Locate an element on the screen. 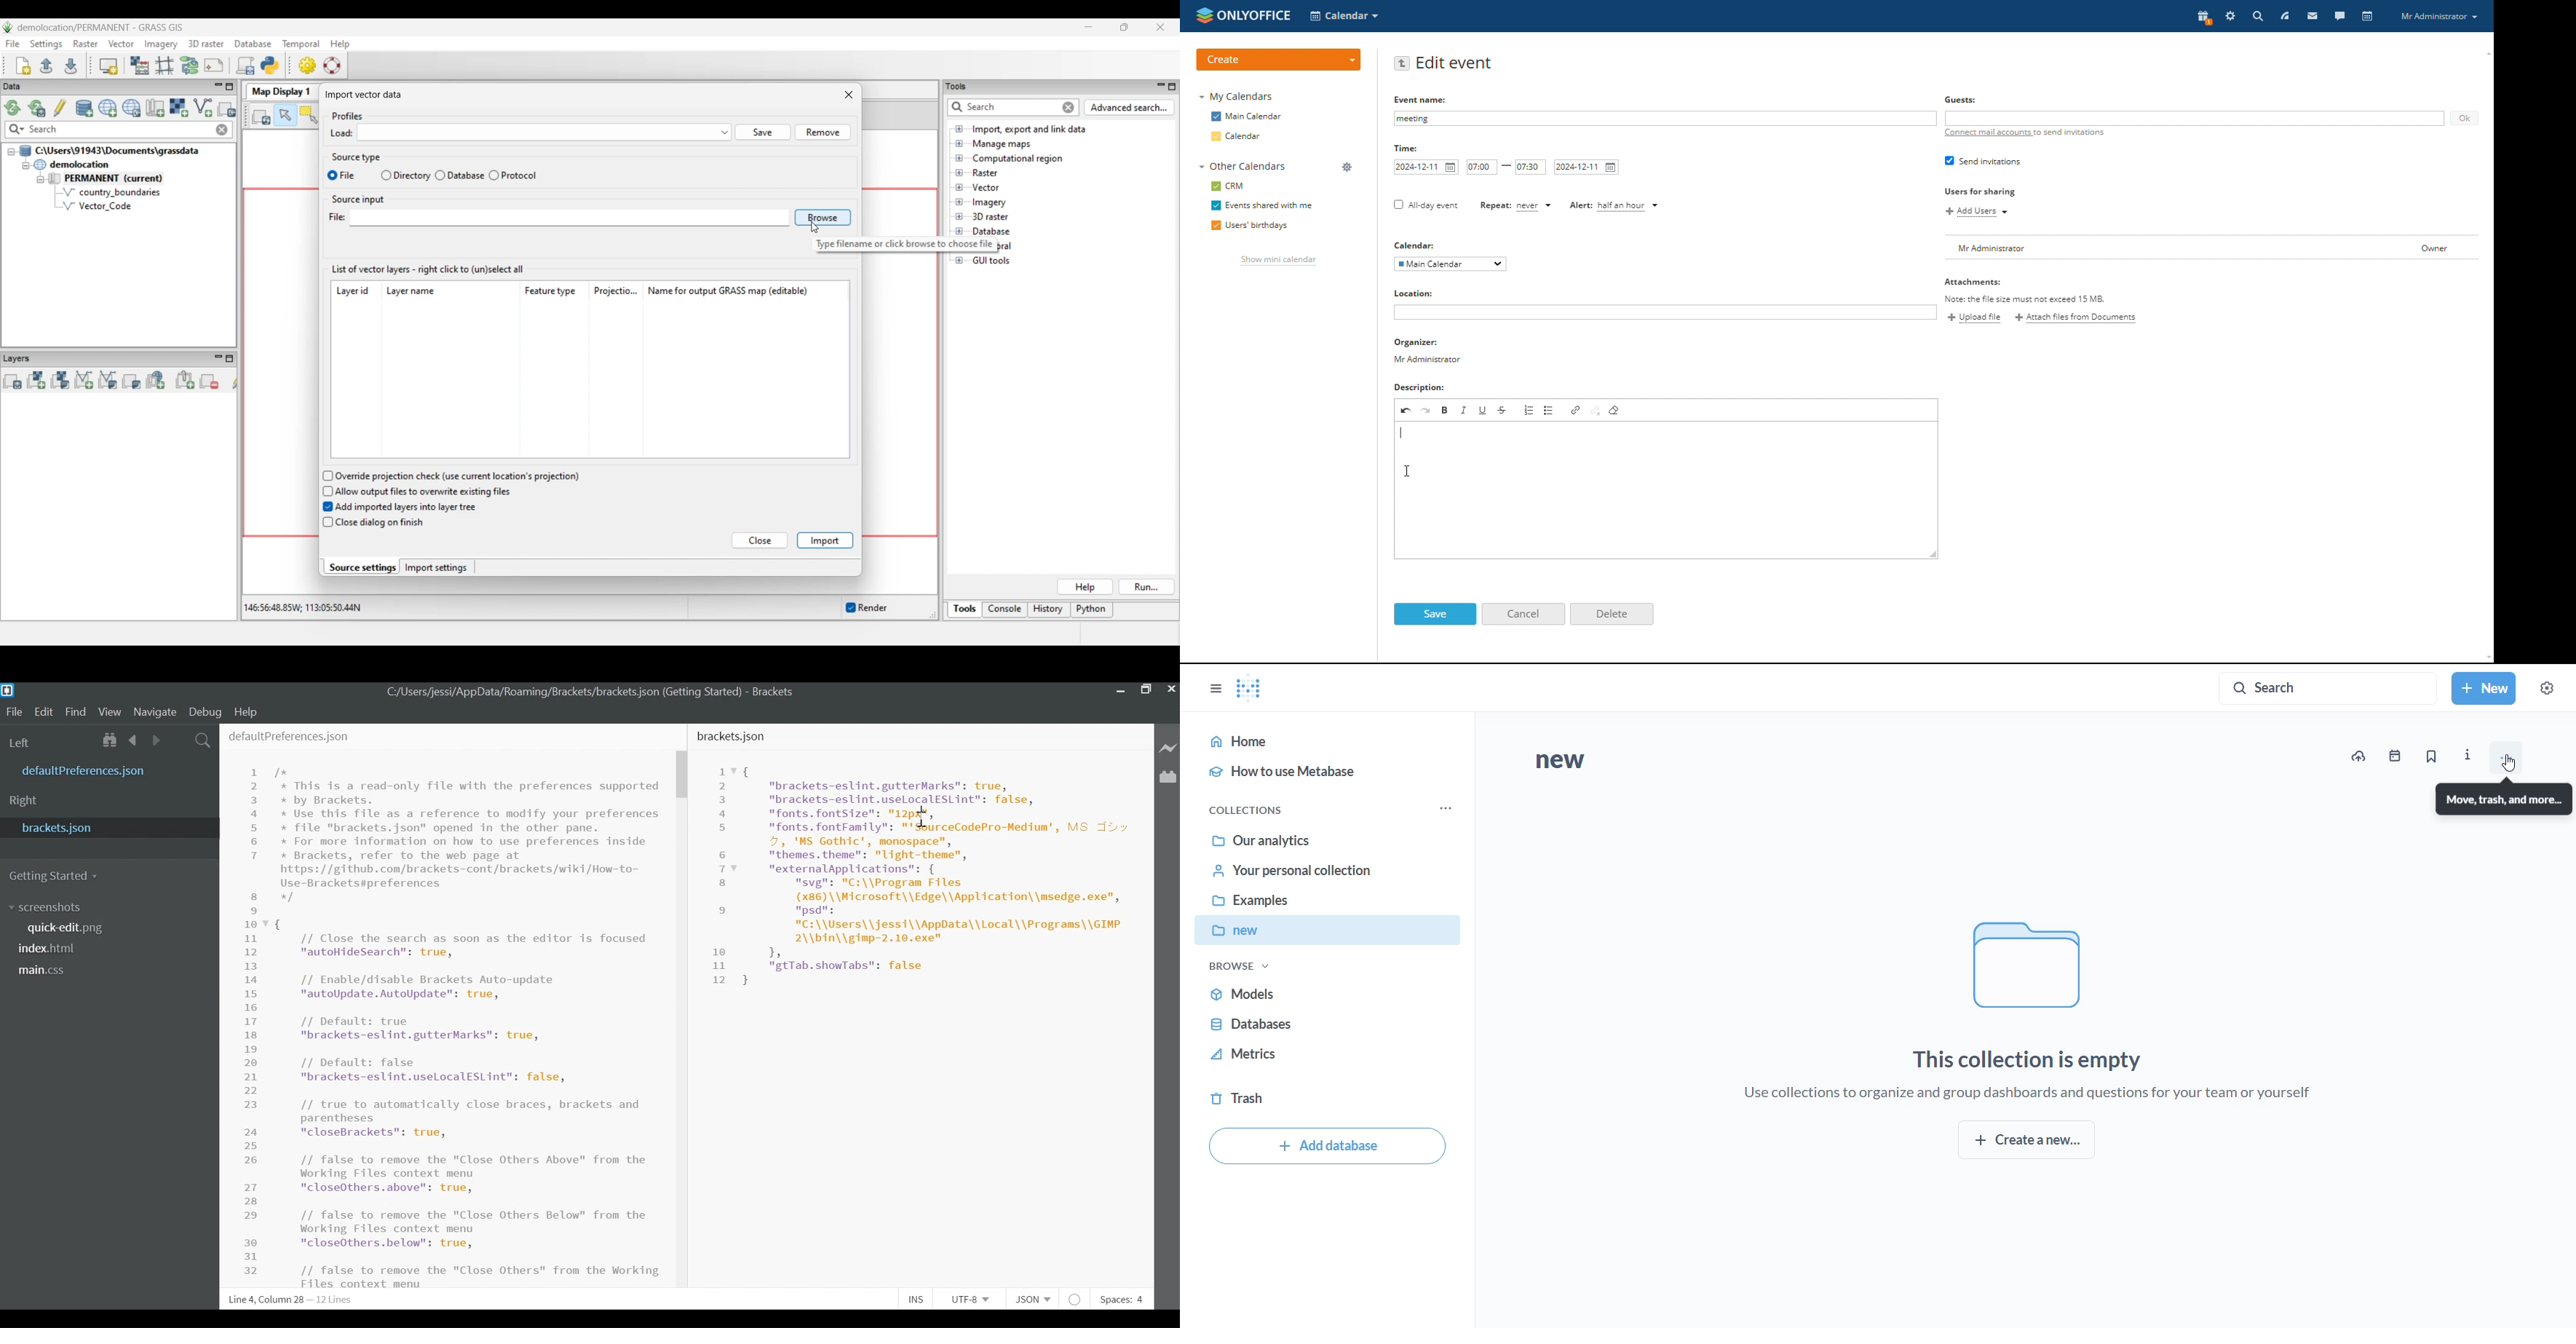  Alert: is located at coordinates (1580, 206).